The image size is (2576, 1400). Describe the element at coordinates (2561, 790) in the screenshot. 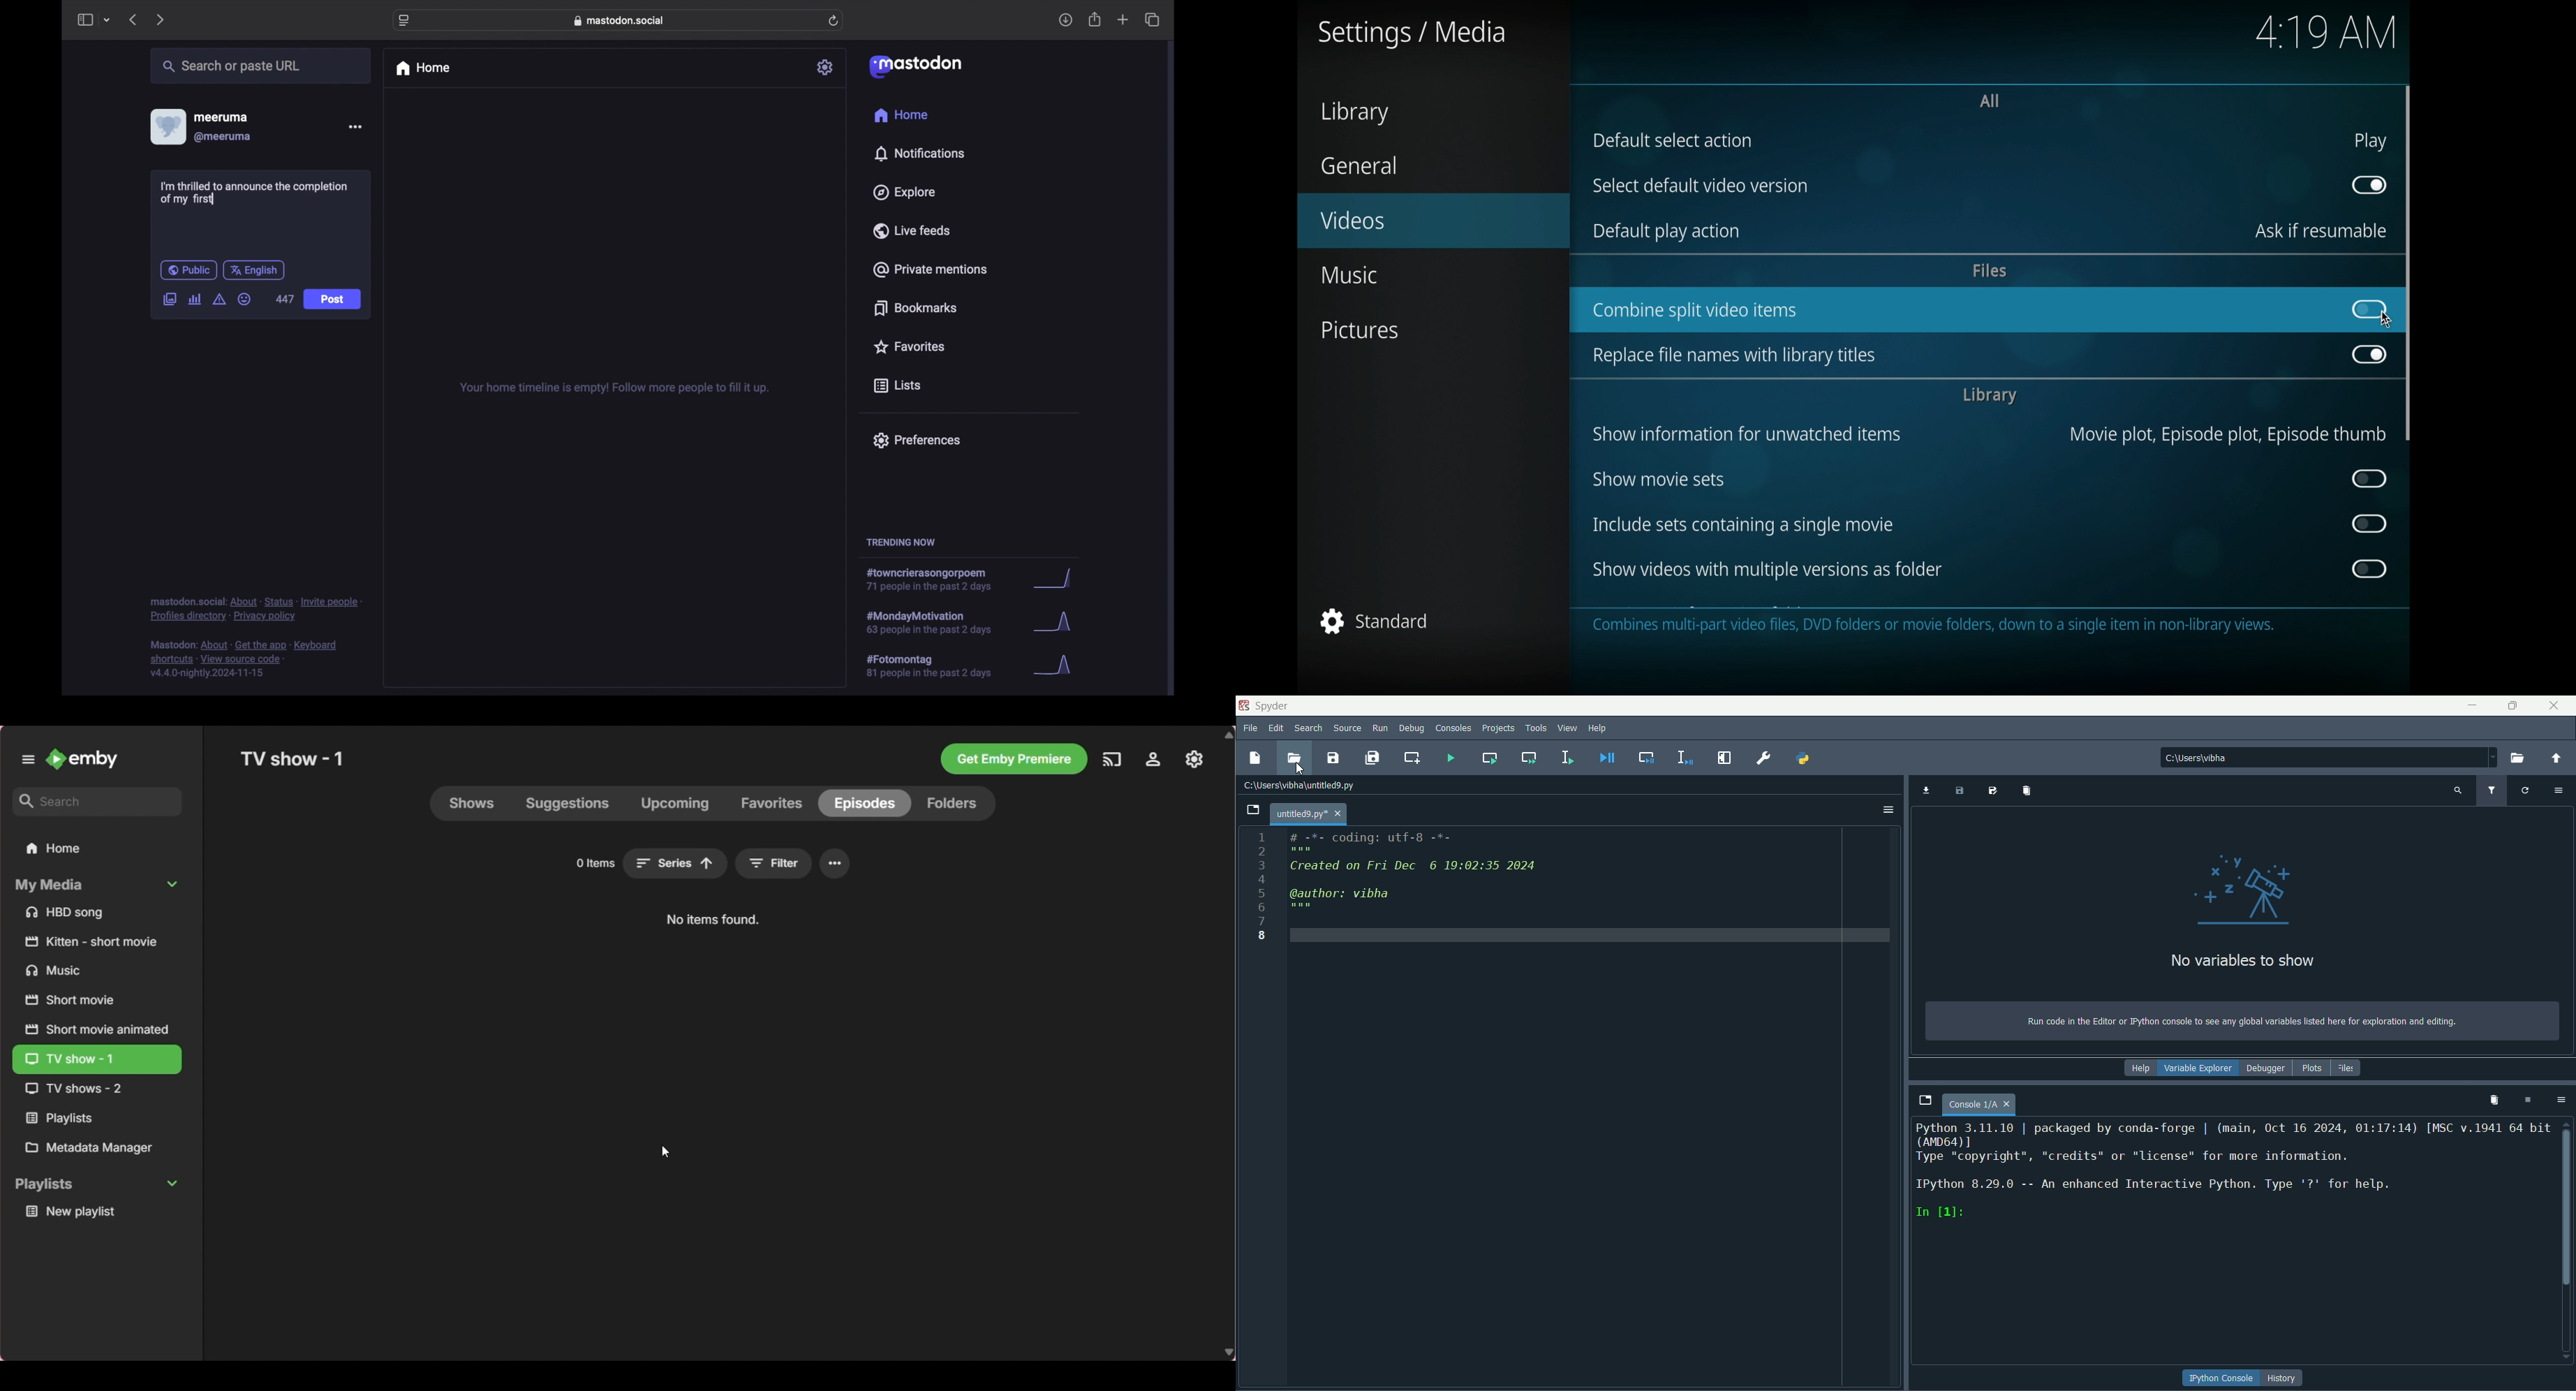

I see `options` at that location.